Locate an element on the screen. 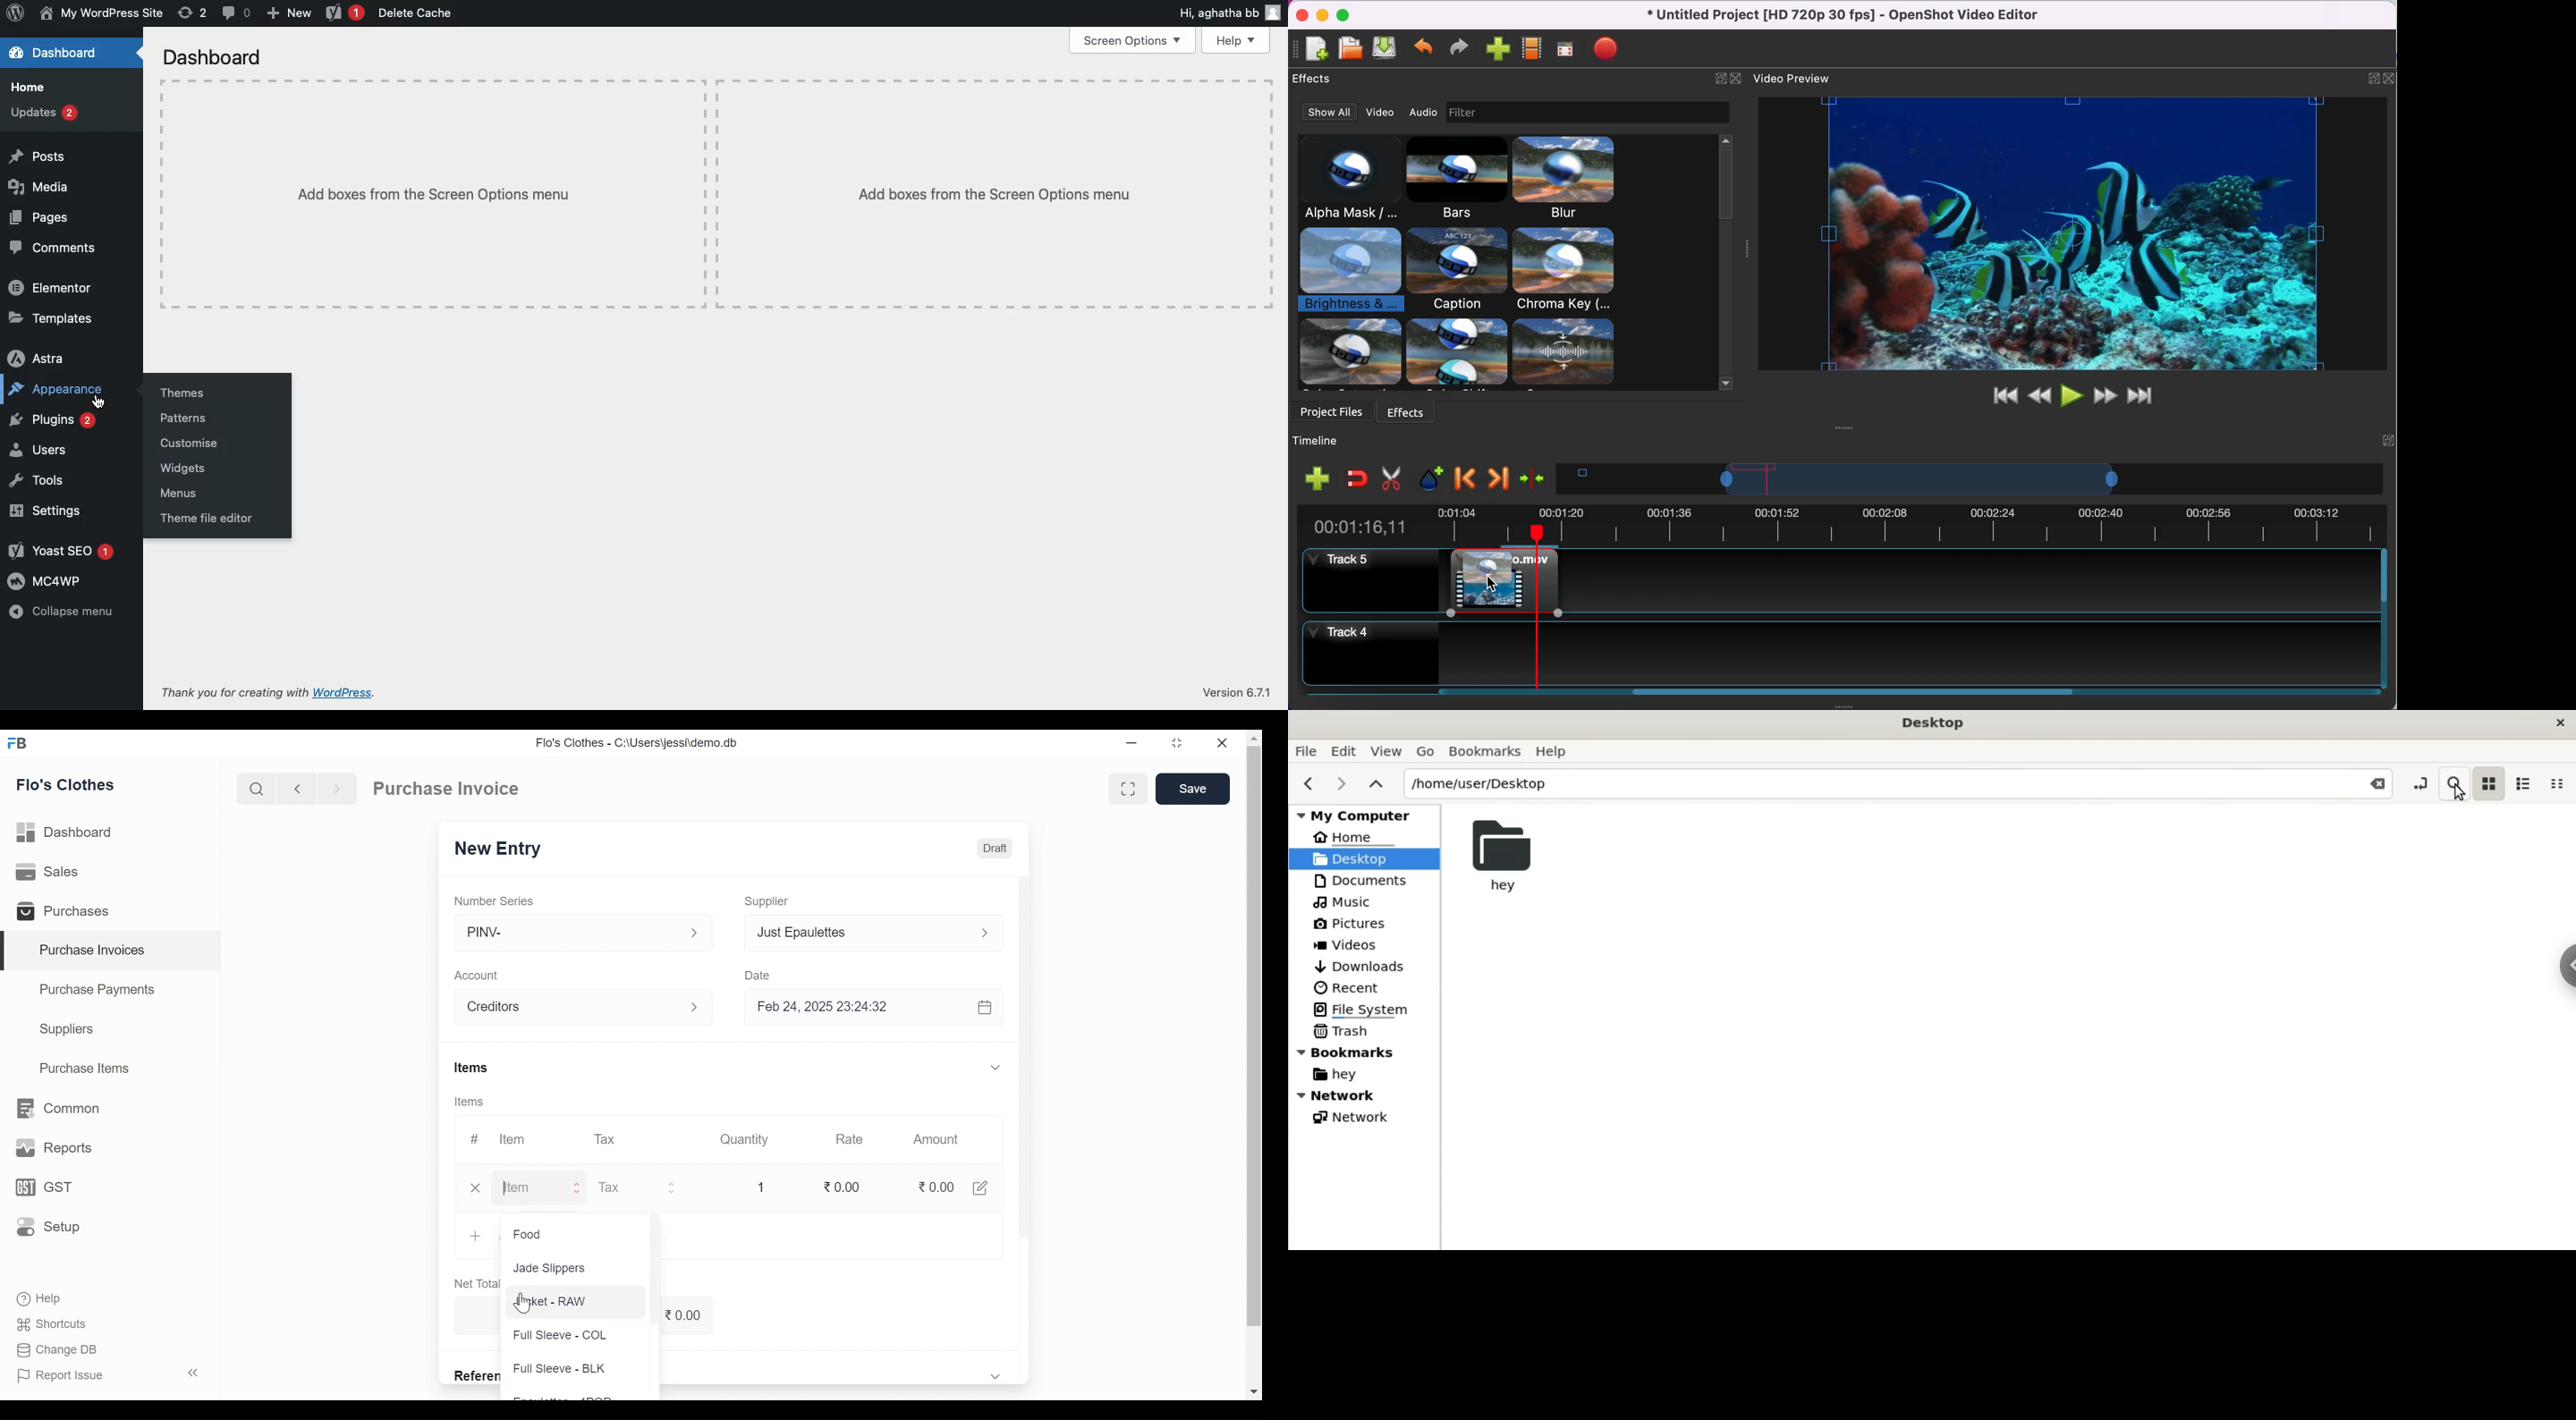 This screenshot has height=1428, width=2576. # is located at coordinates (477, 1138).